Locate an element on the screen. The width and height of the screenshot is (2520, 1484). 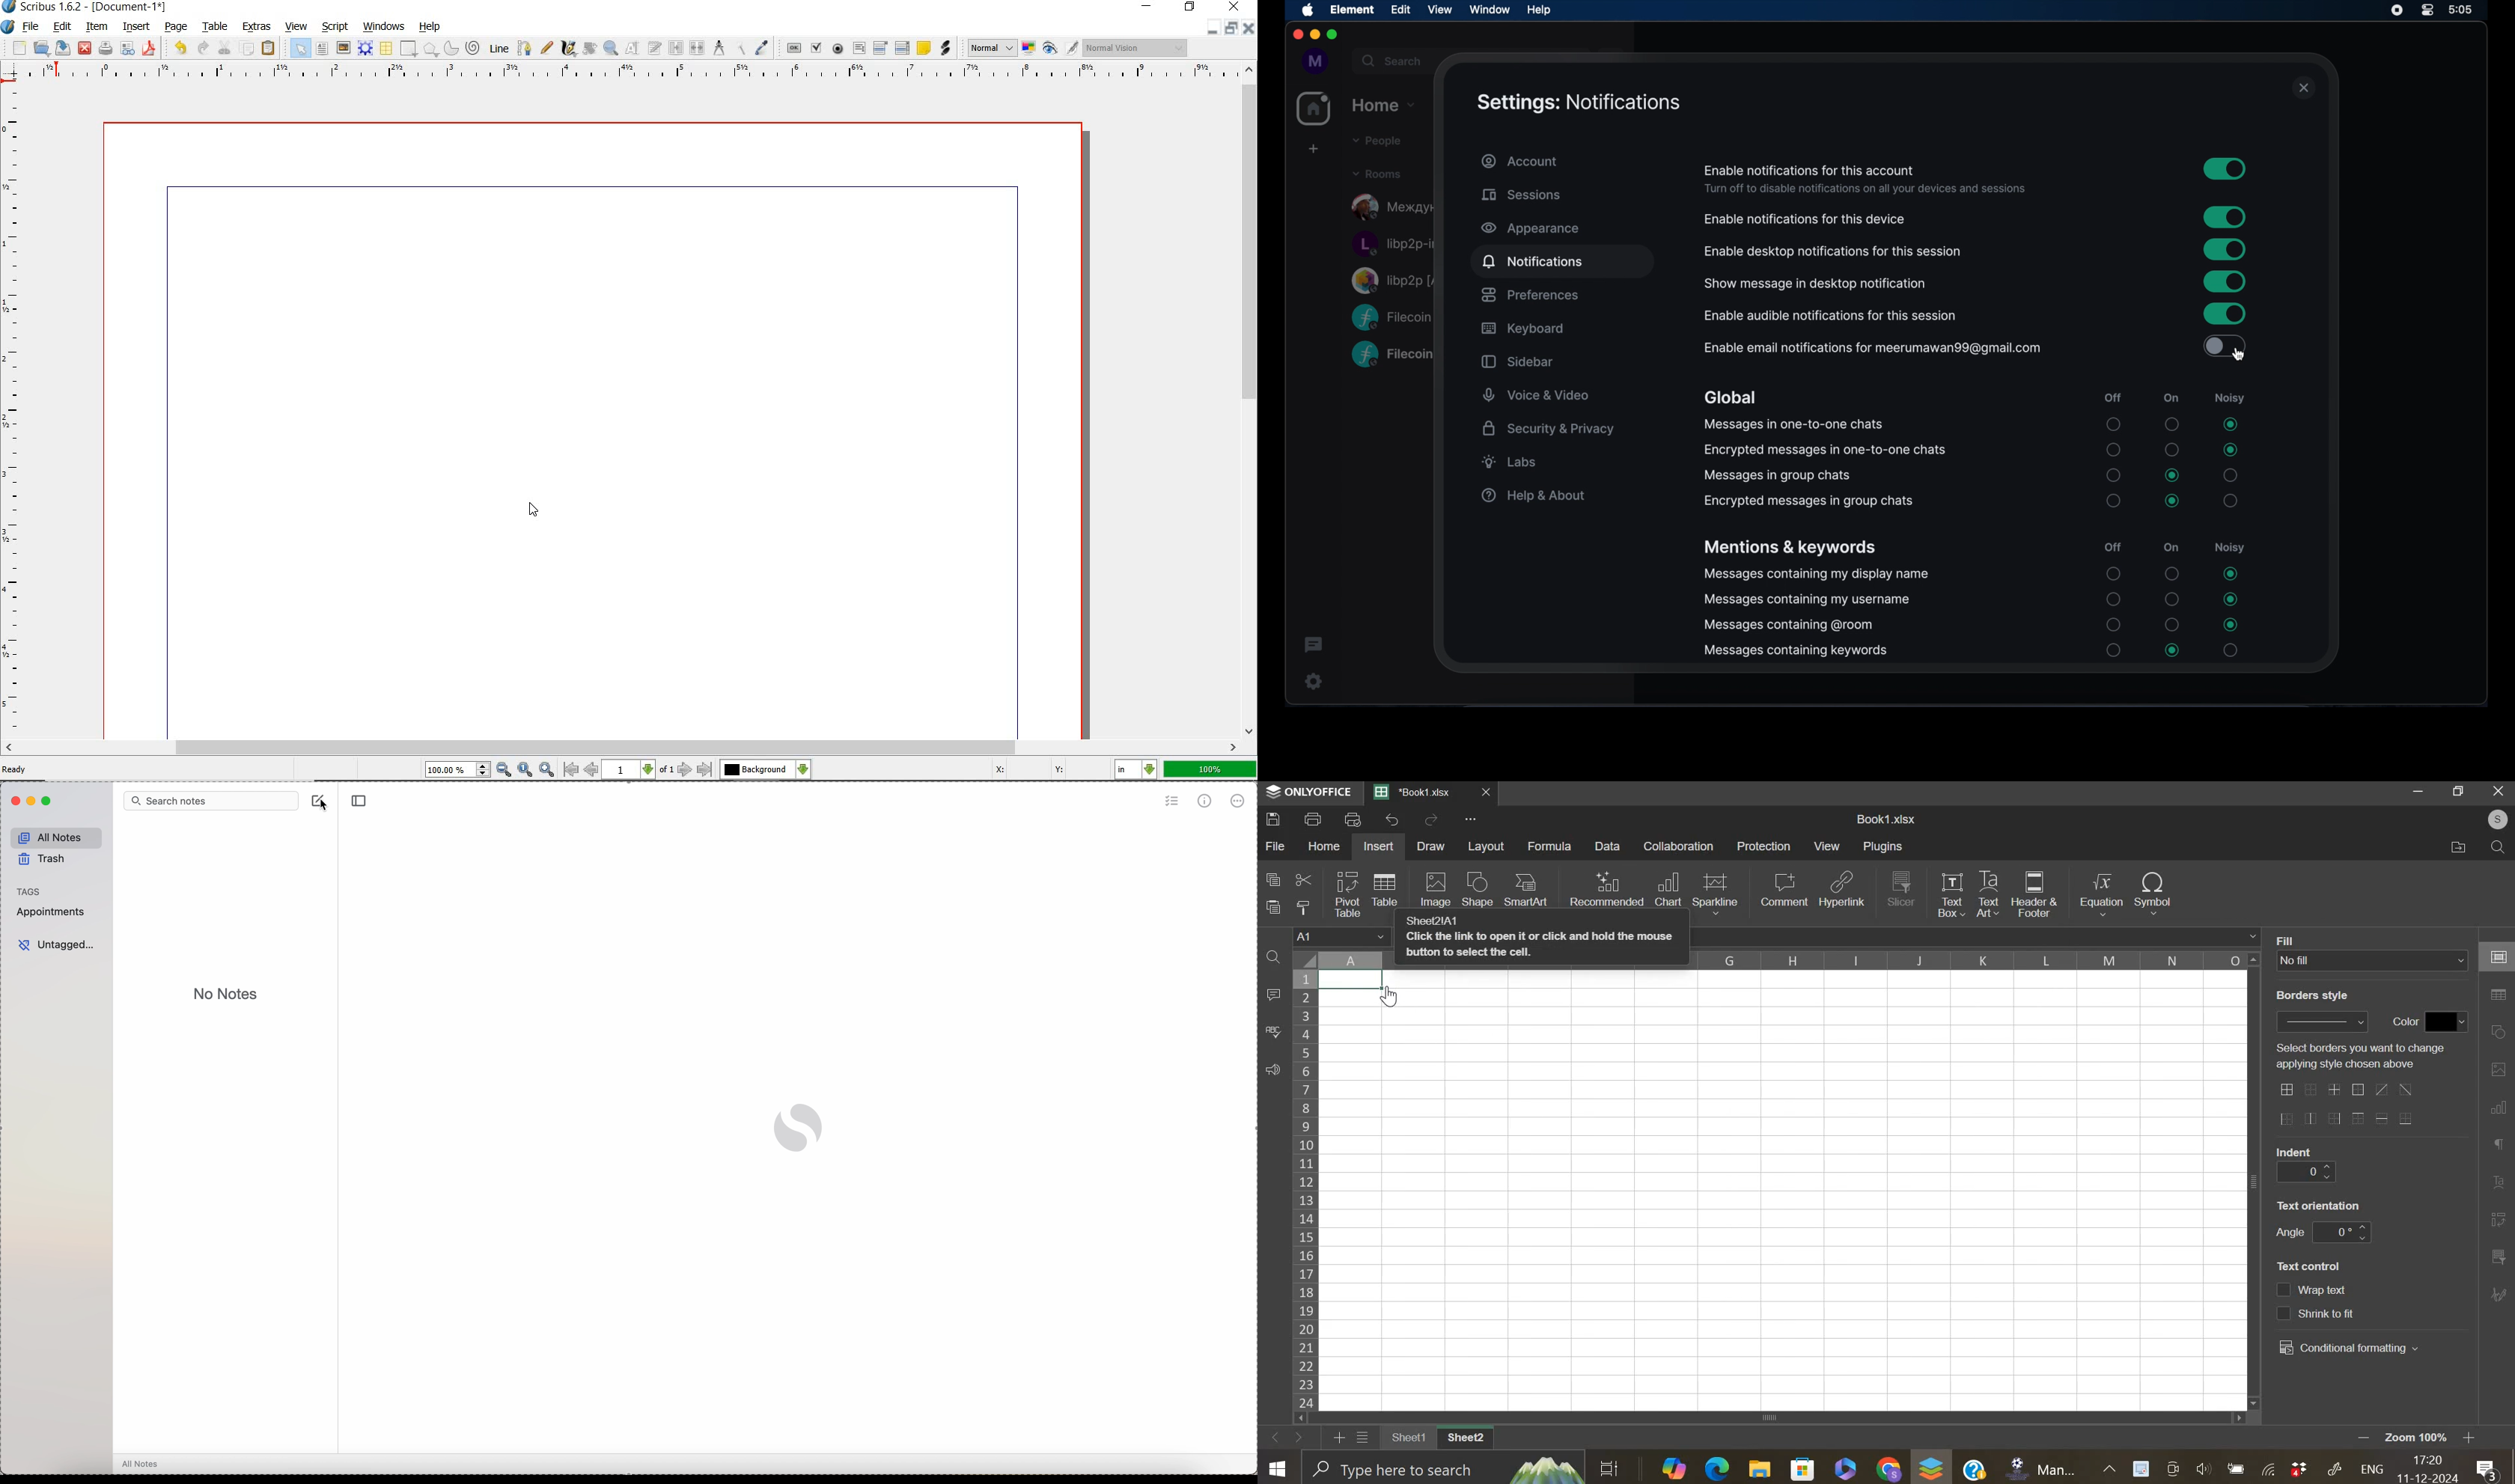
select the current unit is located at coordinates (1137, 771).